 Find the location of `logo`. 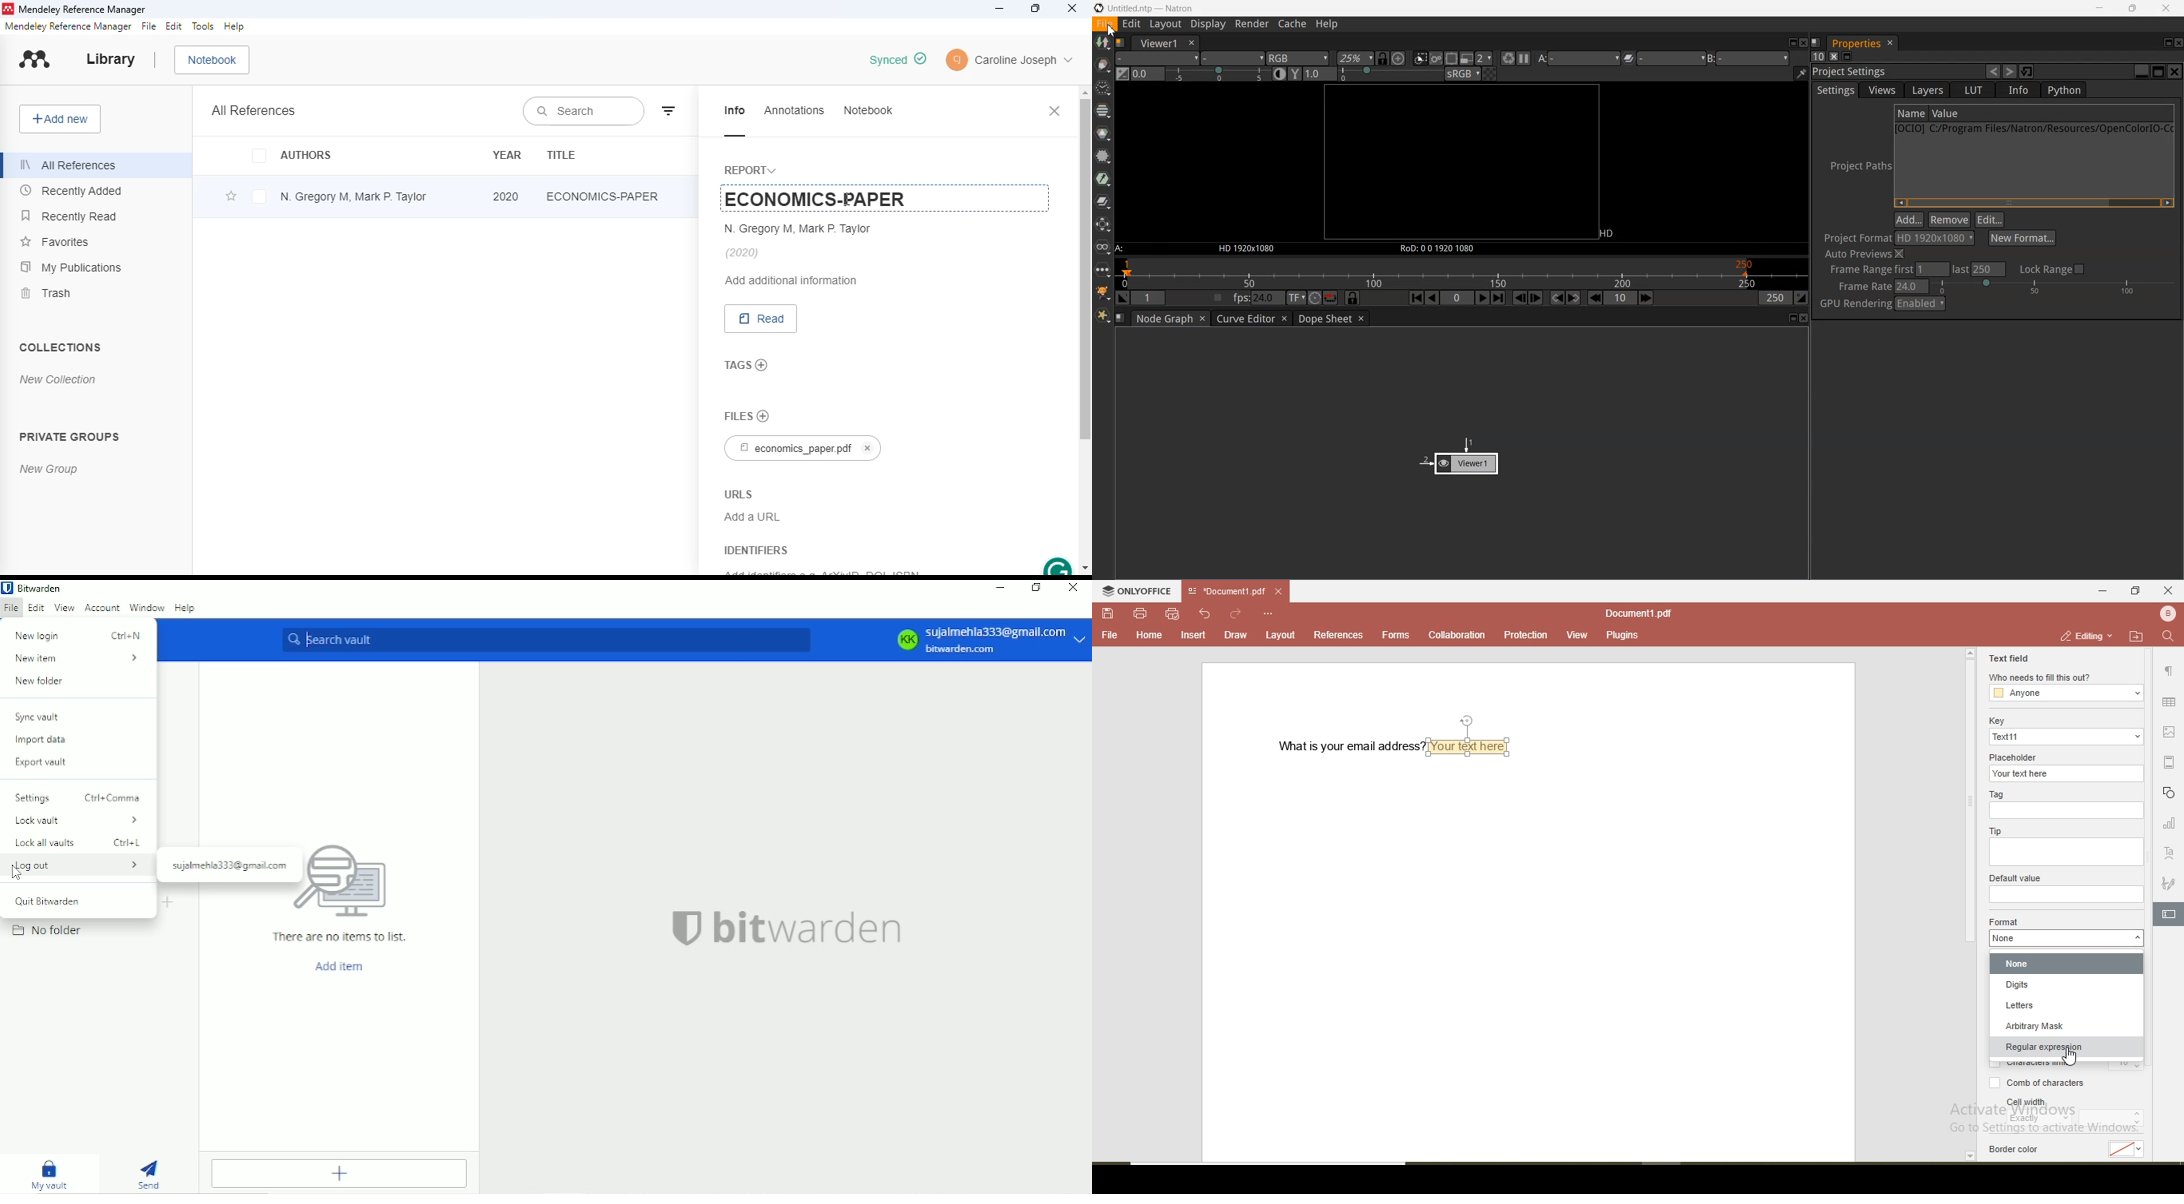

logo is located at coordinates (34, 58).